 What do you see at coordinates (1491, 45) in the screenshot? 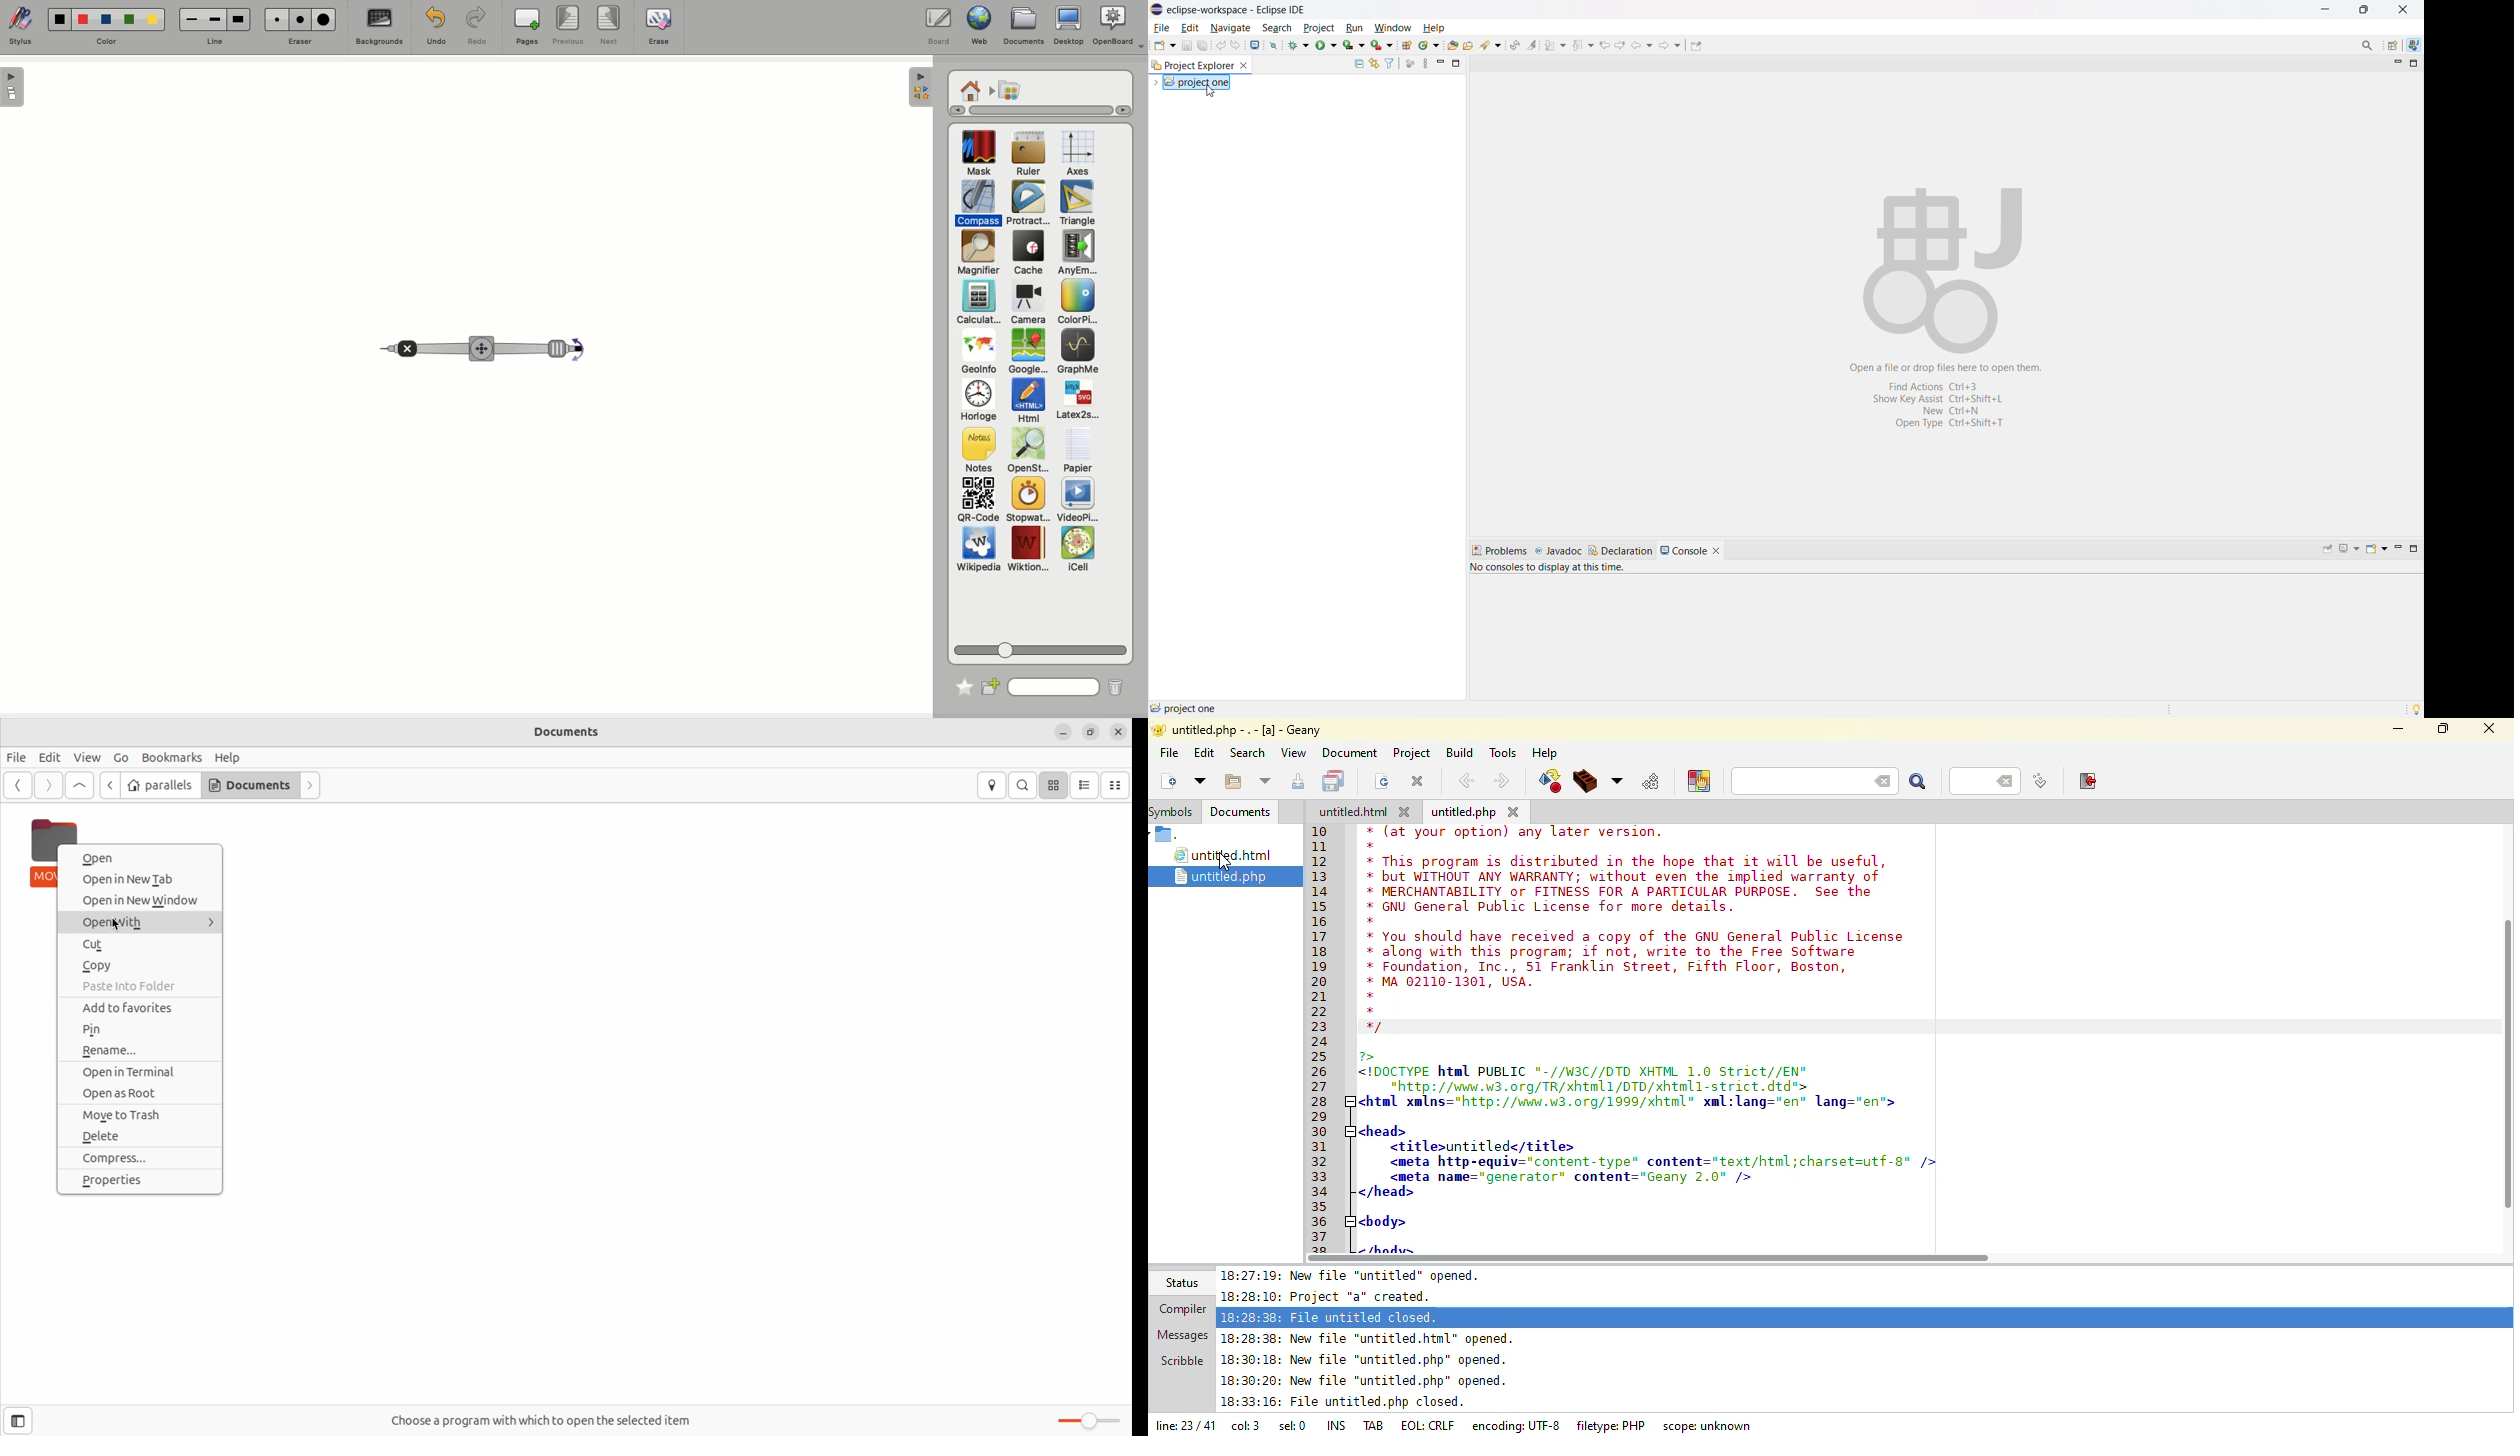
I see `search` at bounding box center [1491, 45].